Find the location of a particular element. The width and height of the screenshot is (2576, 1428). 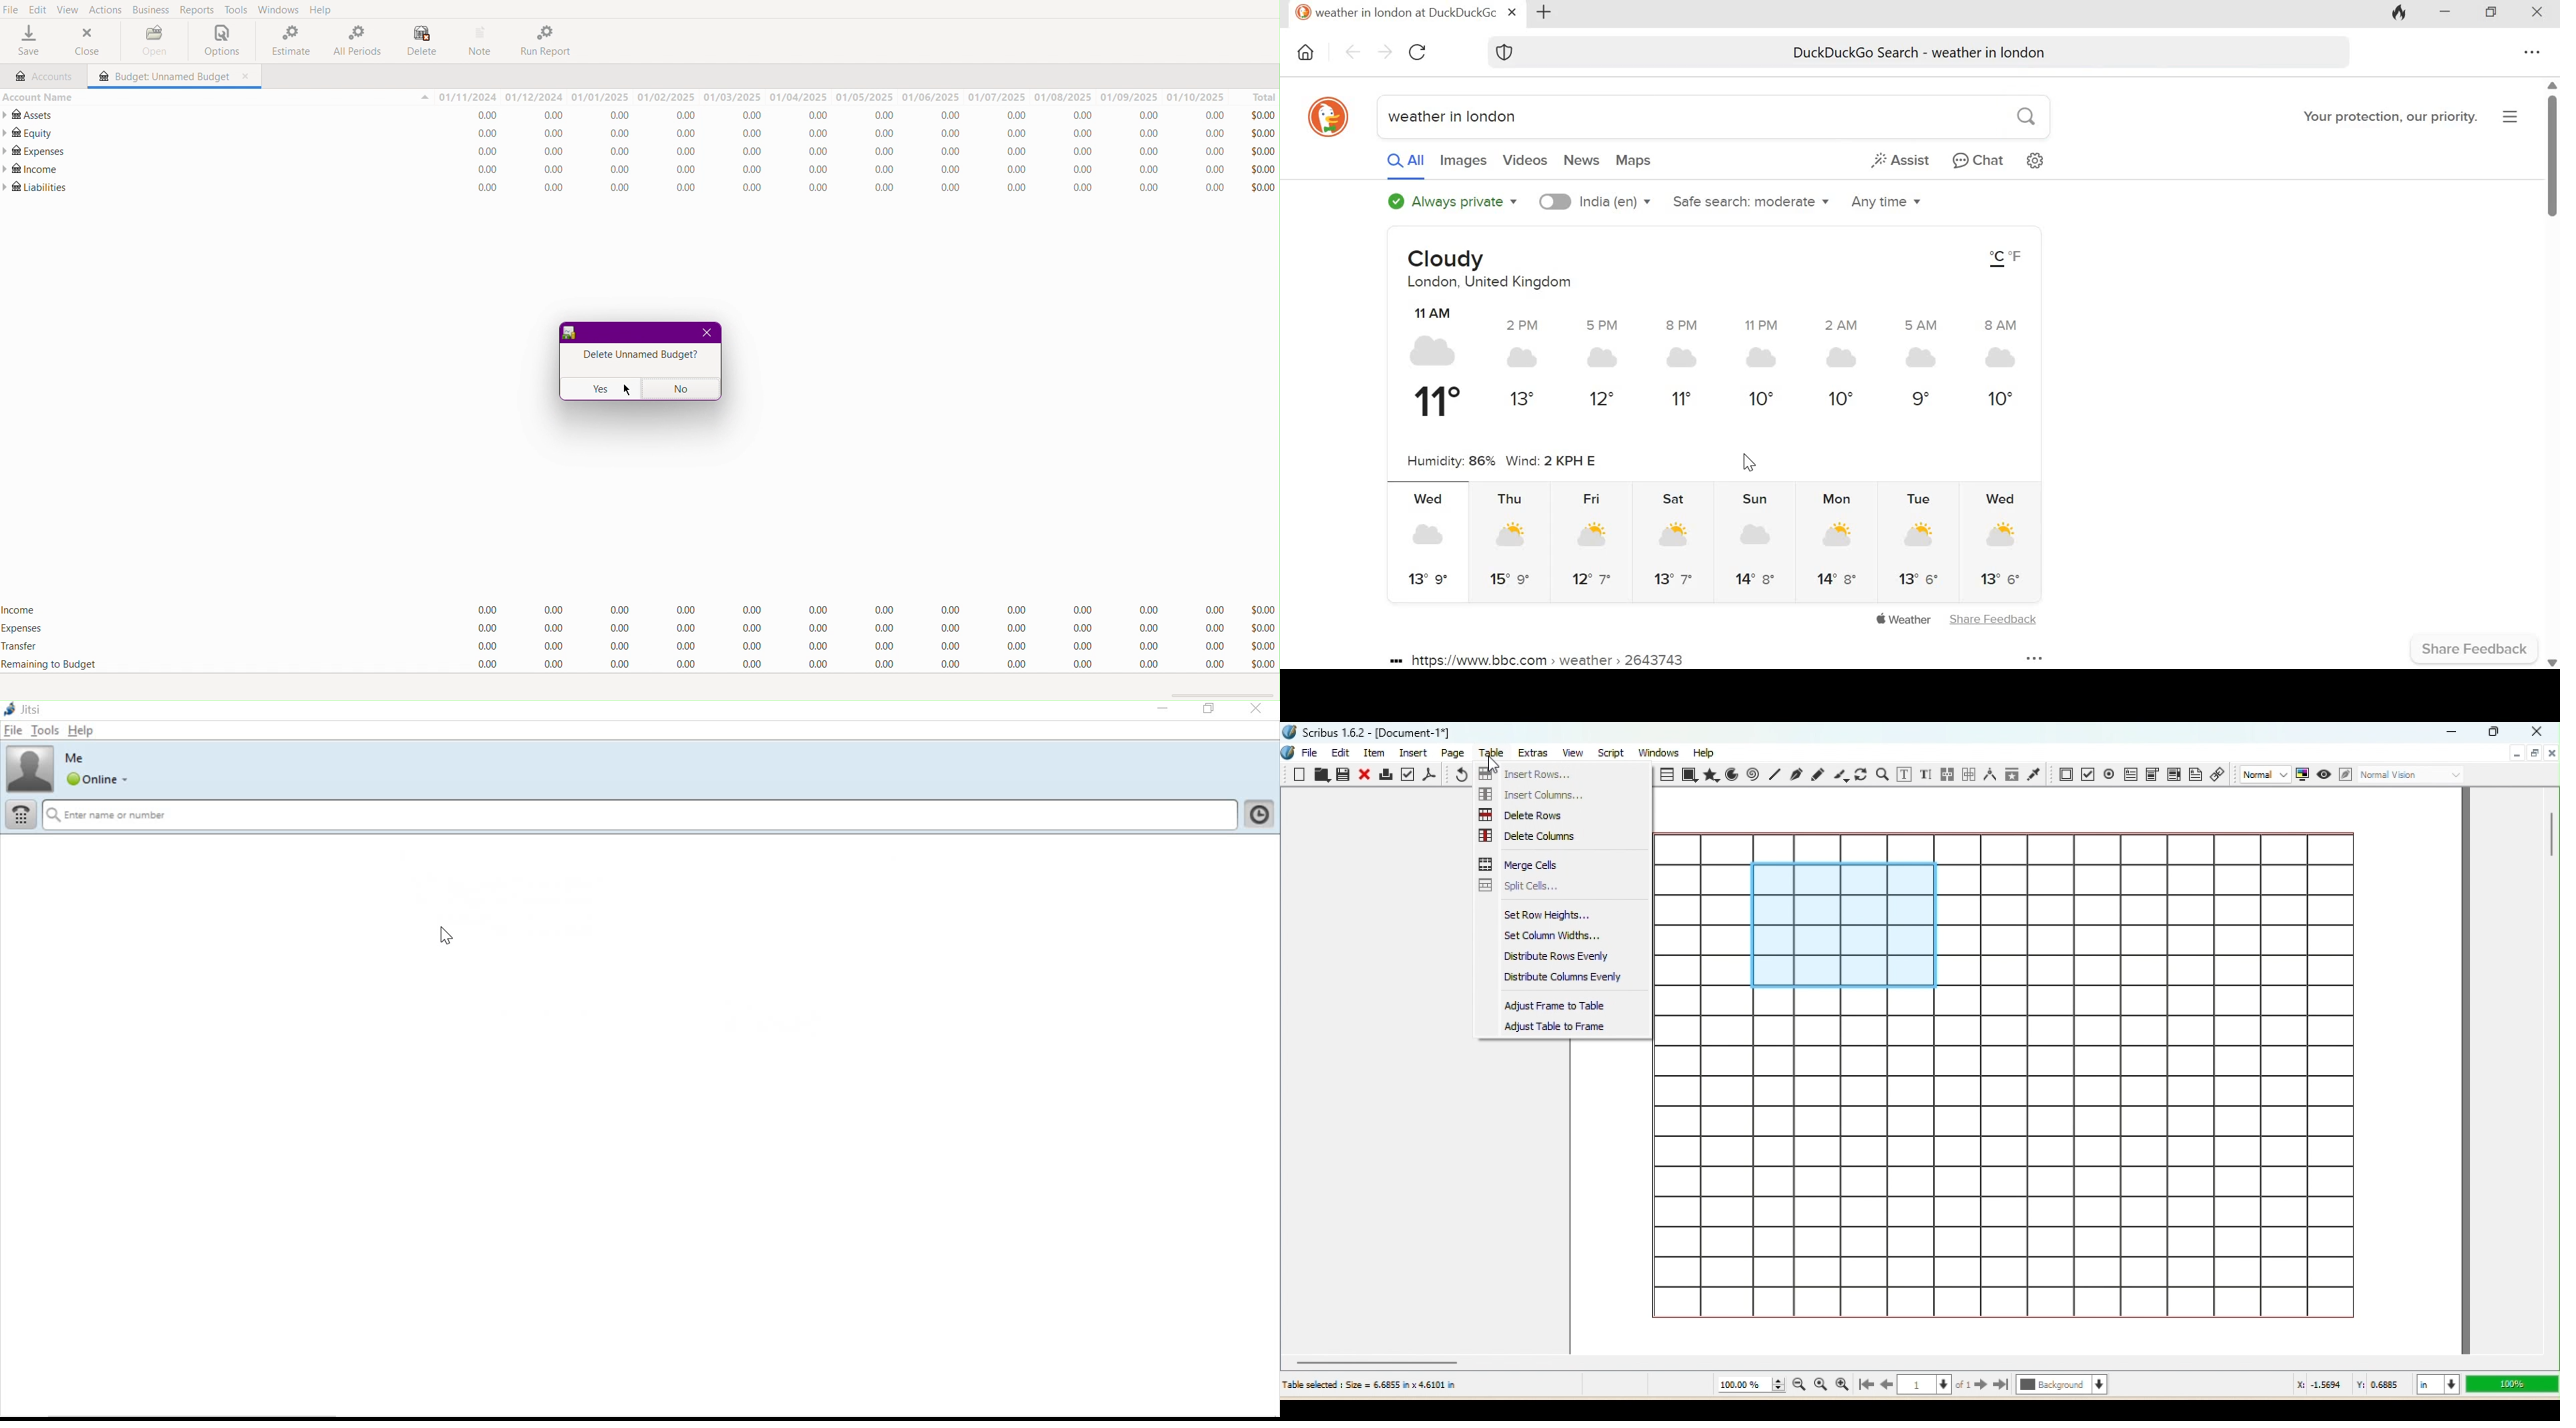

Maps is located at coordinates (1633, 161).